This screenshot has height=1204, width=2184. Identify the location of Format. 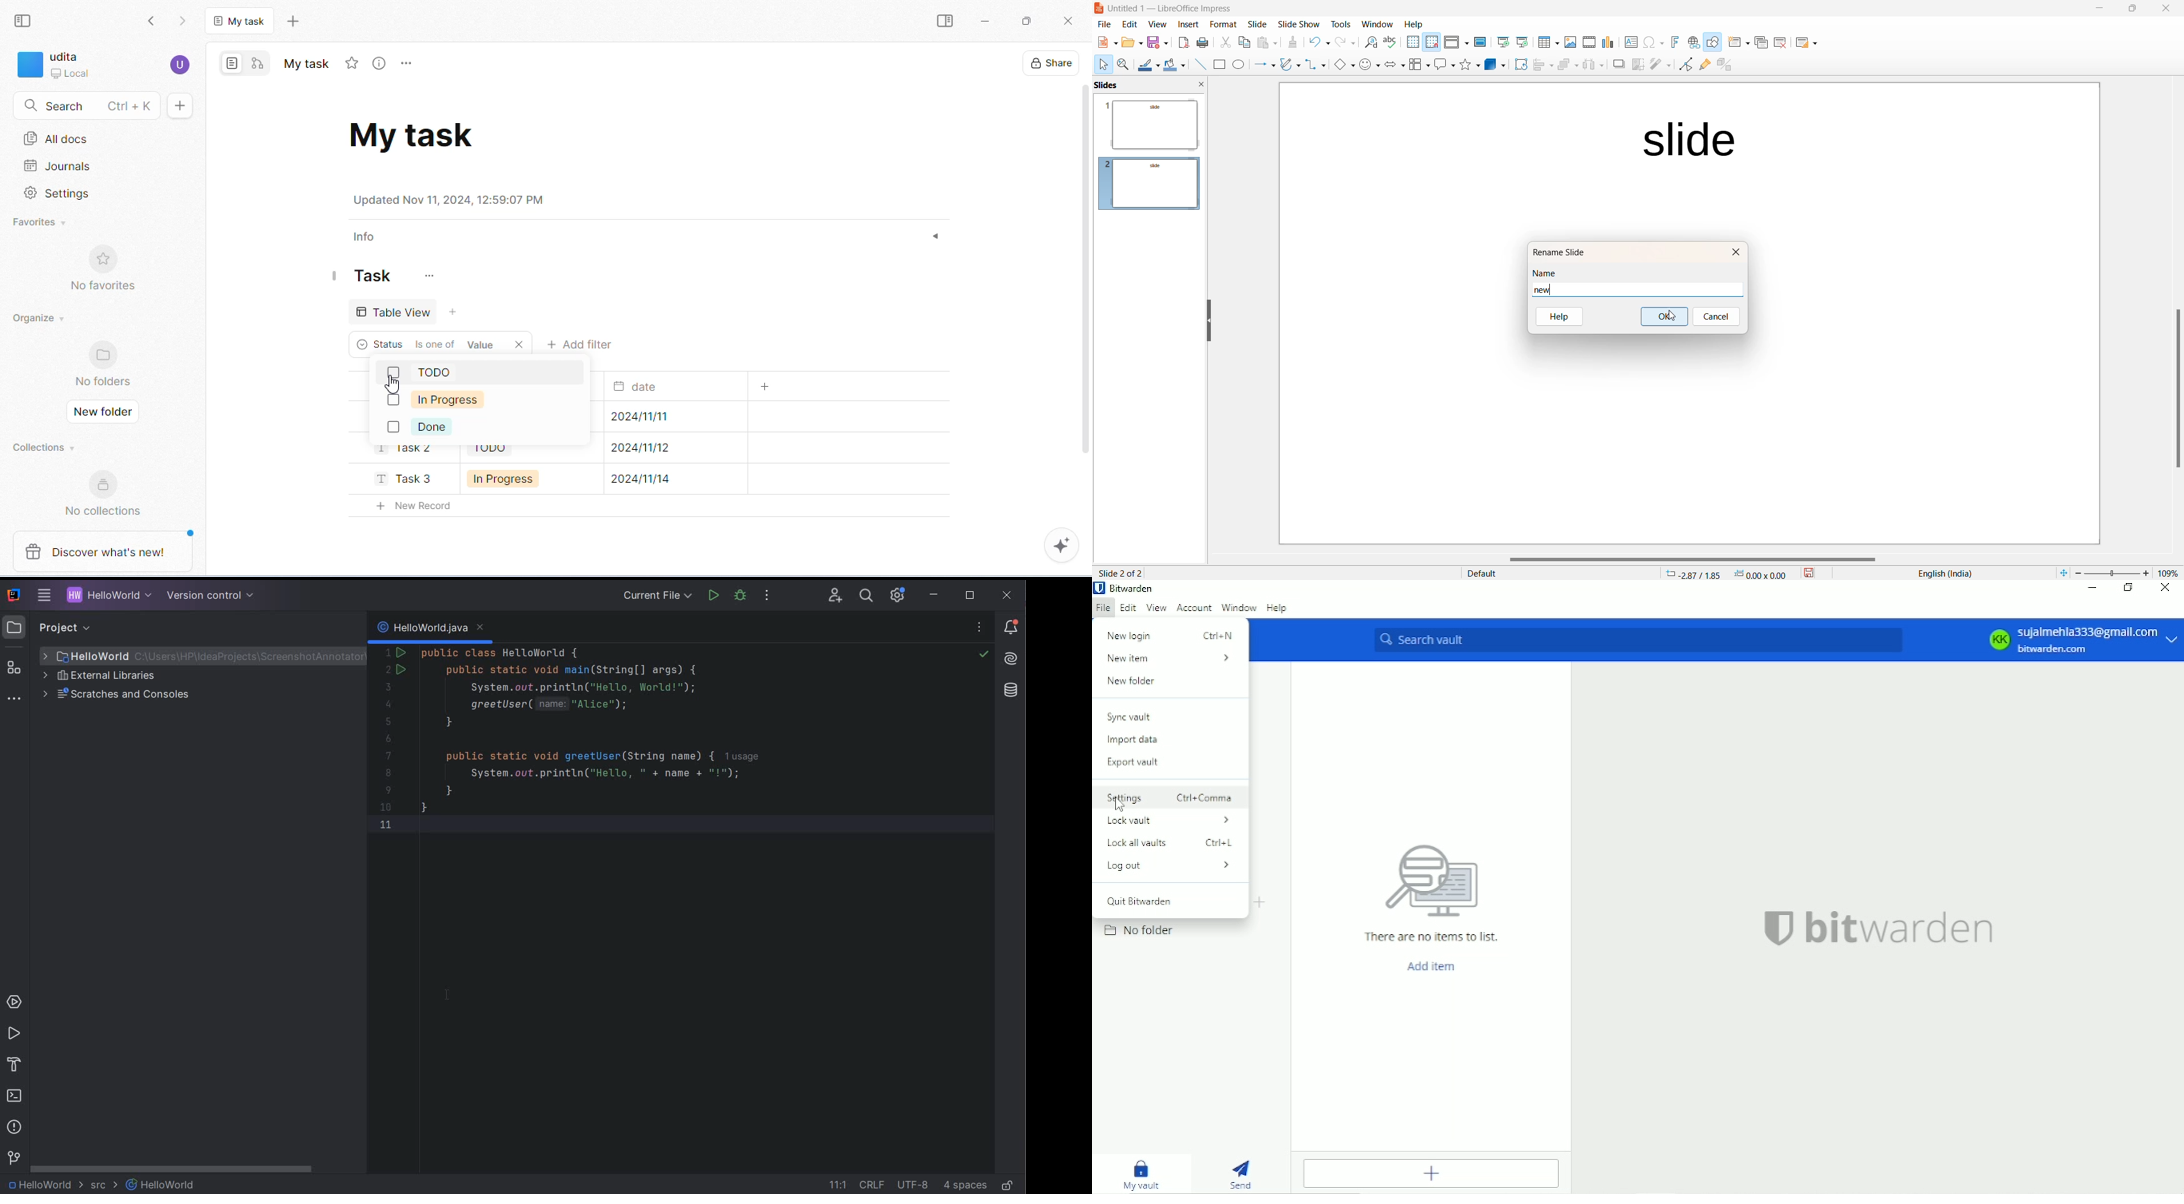
(1220, 23).